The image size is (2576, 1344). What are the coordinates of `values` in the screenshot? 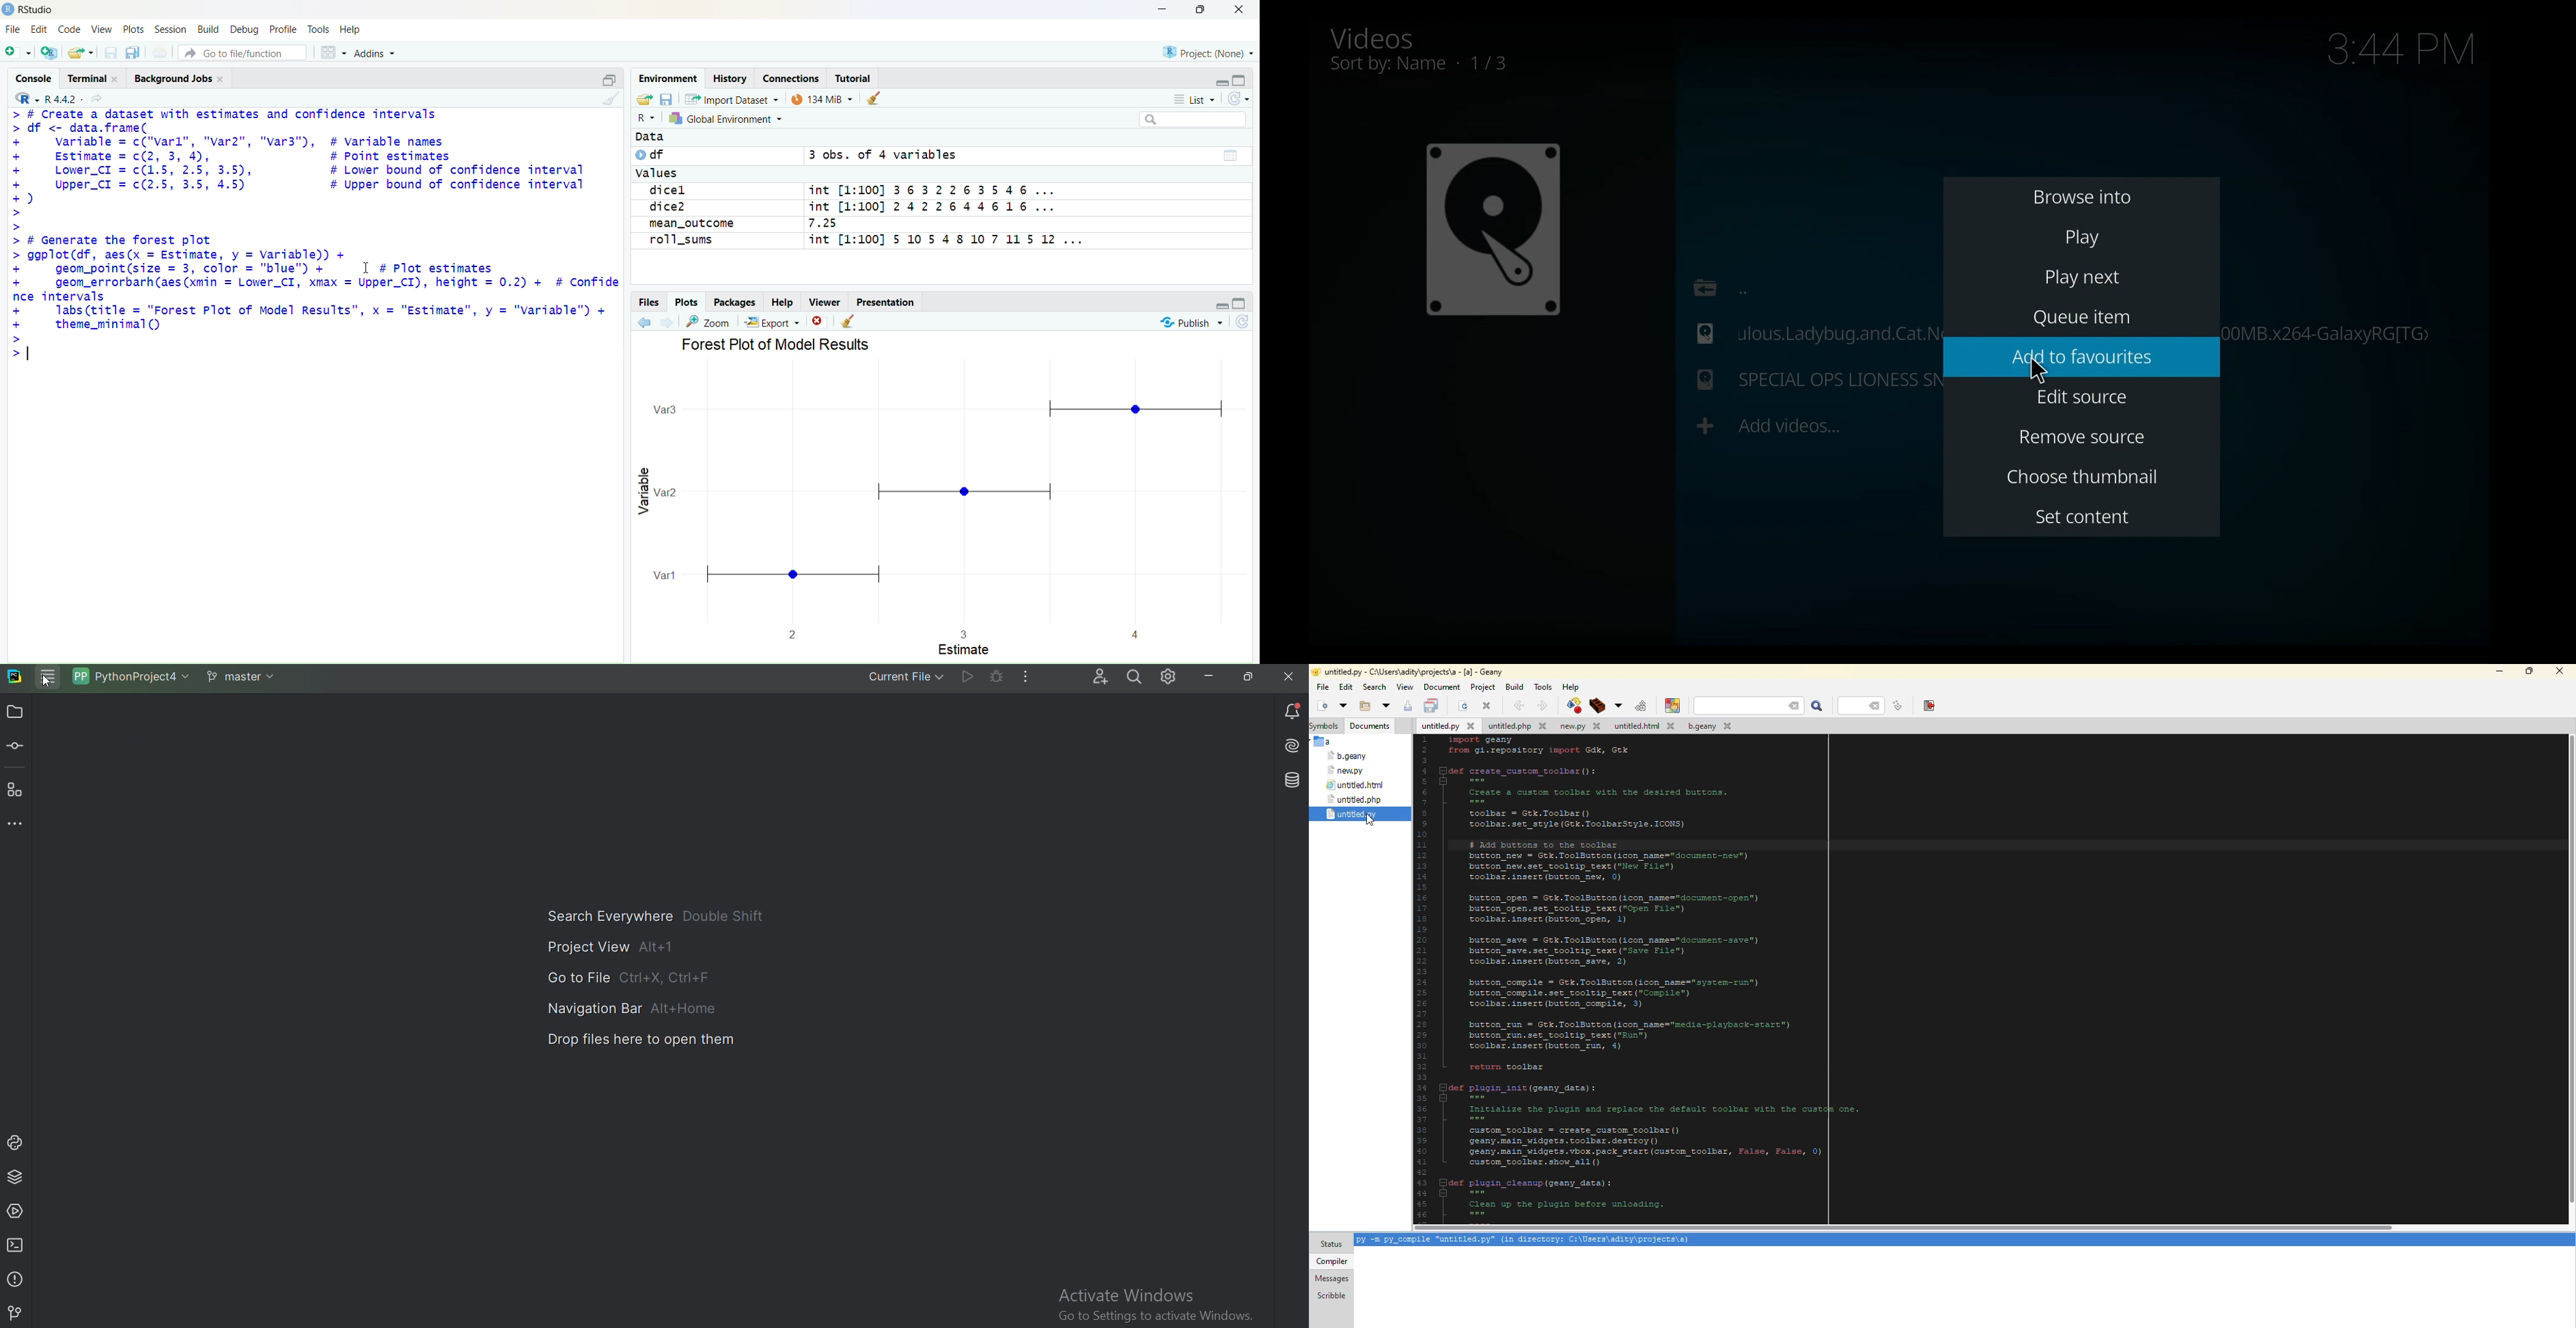 It's located at (660, 174).